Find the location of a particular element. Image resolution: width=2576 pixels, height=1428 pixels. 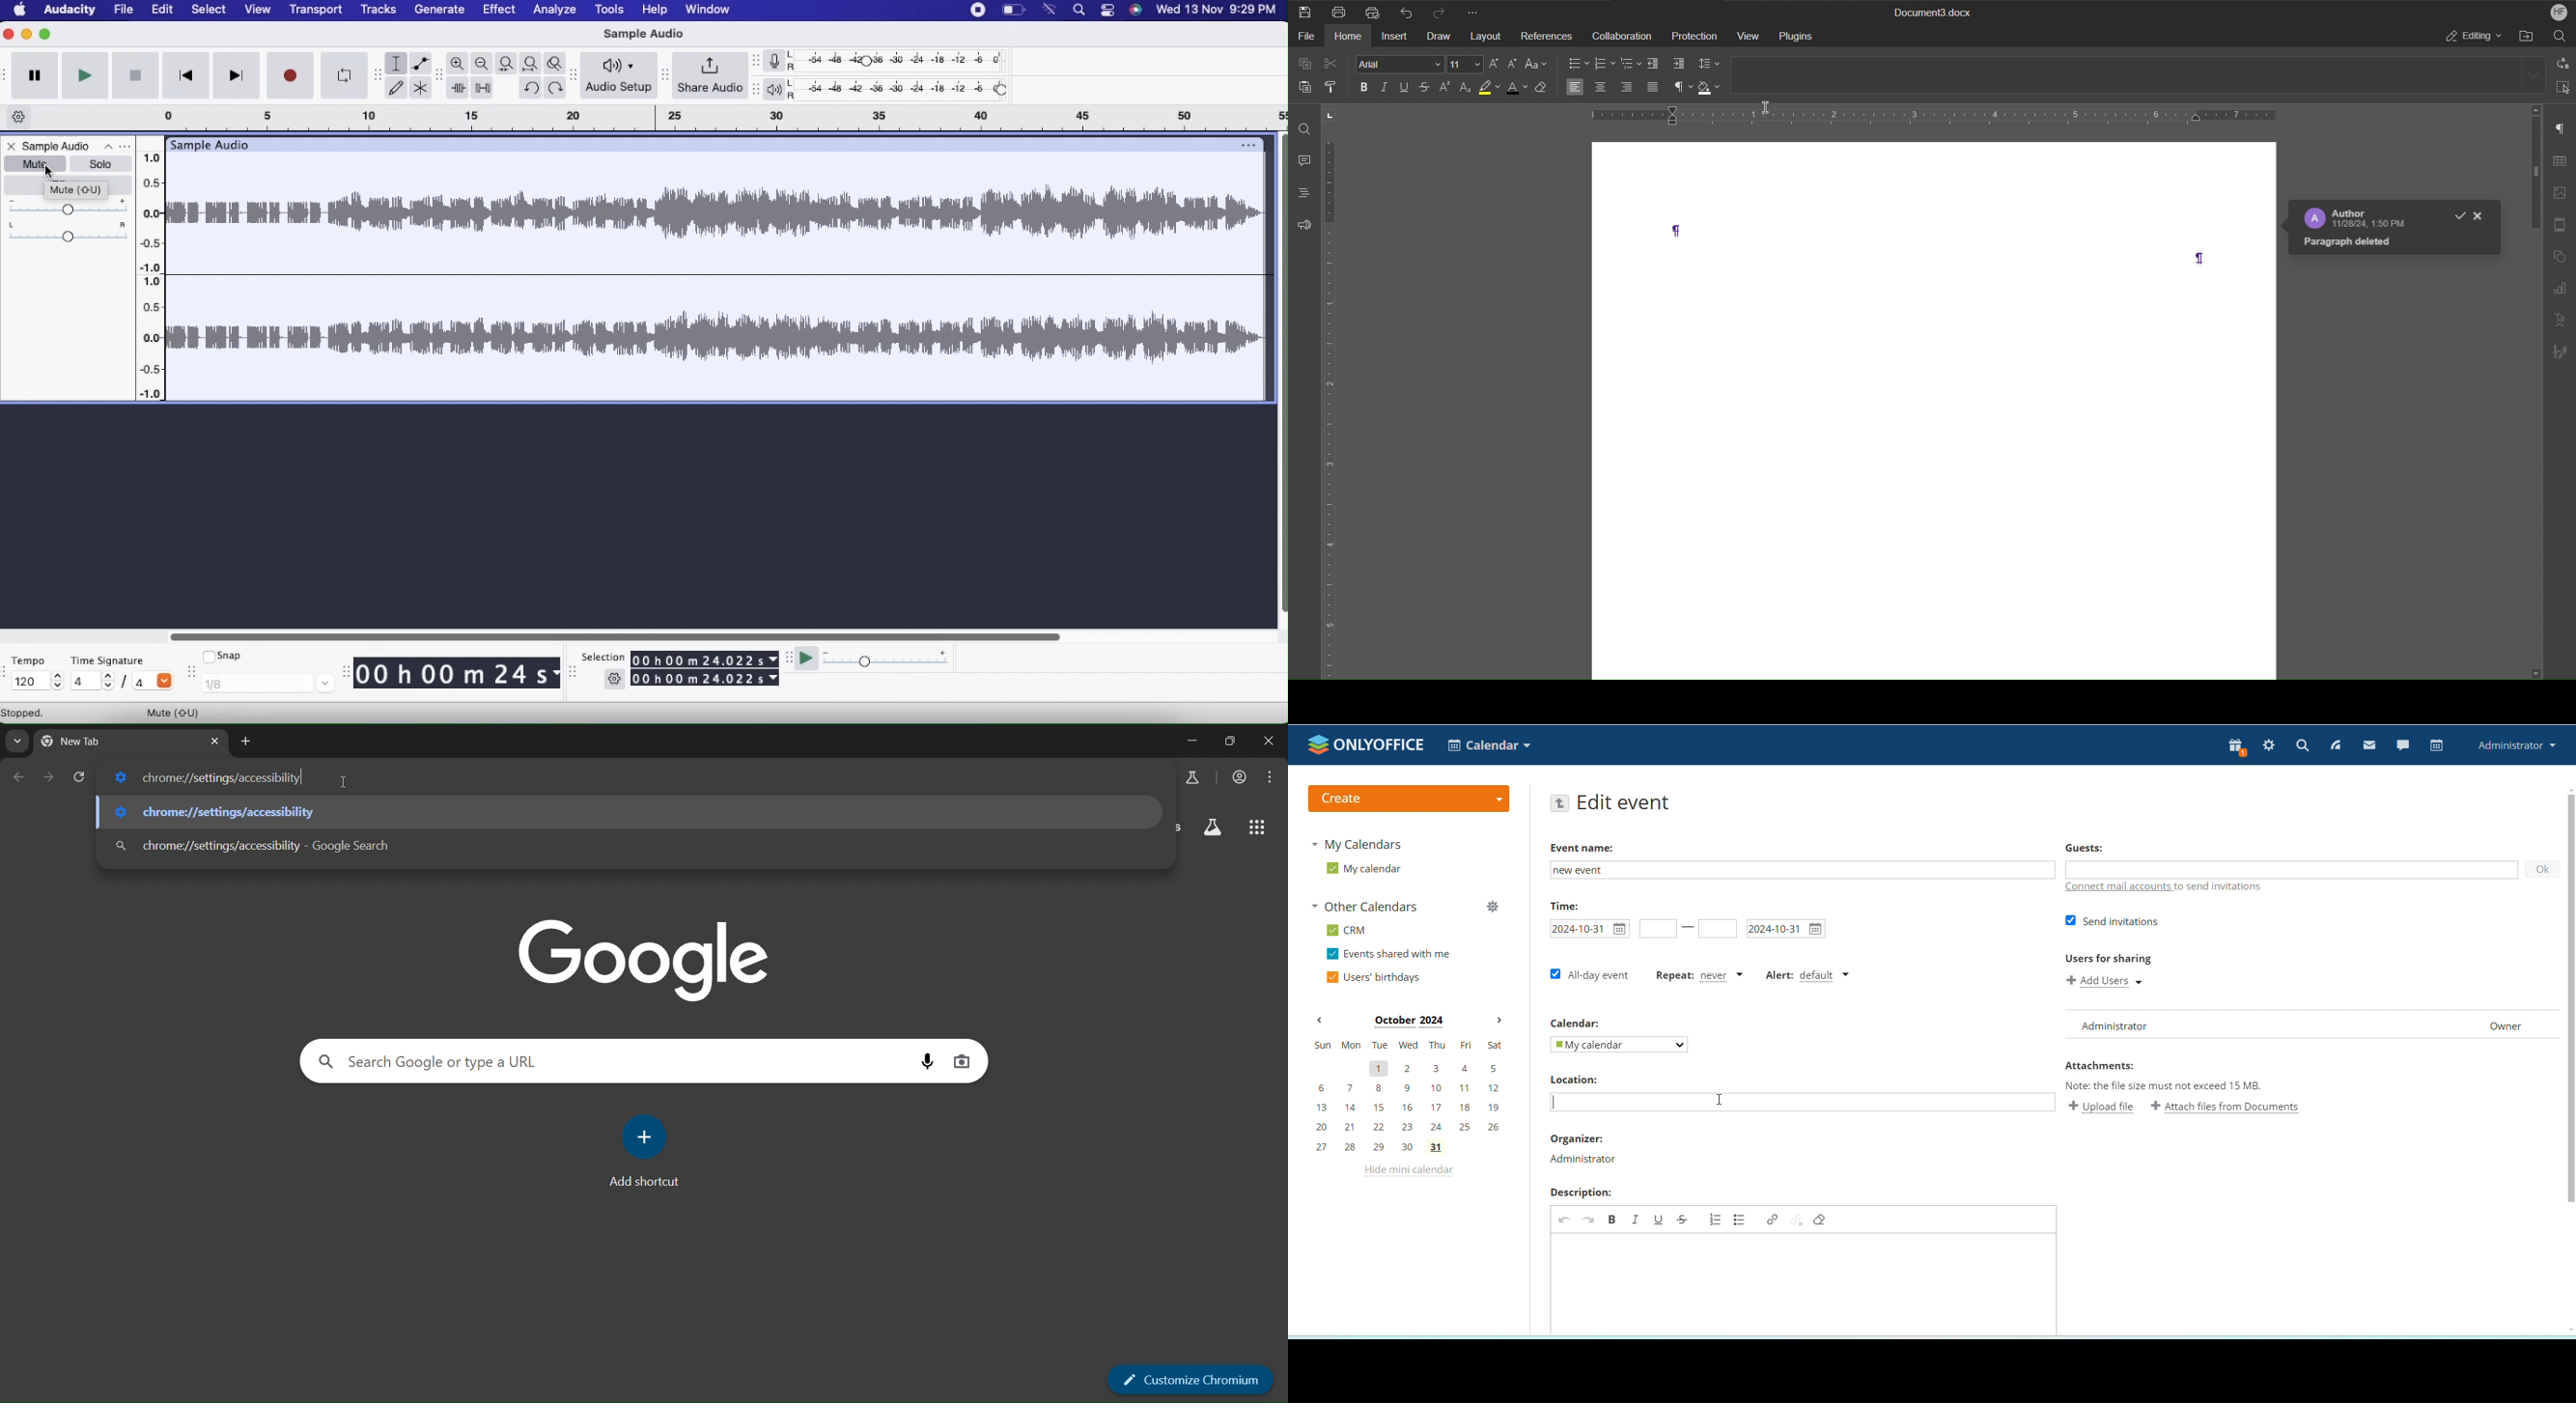

Guests is located at coordinates (2084, 847).